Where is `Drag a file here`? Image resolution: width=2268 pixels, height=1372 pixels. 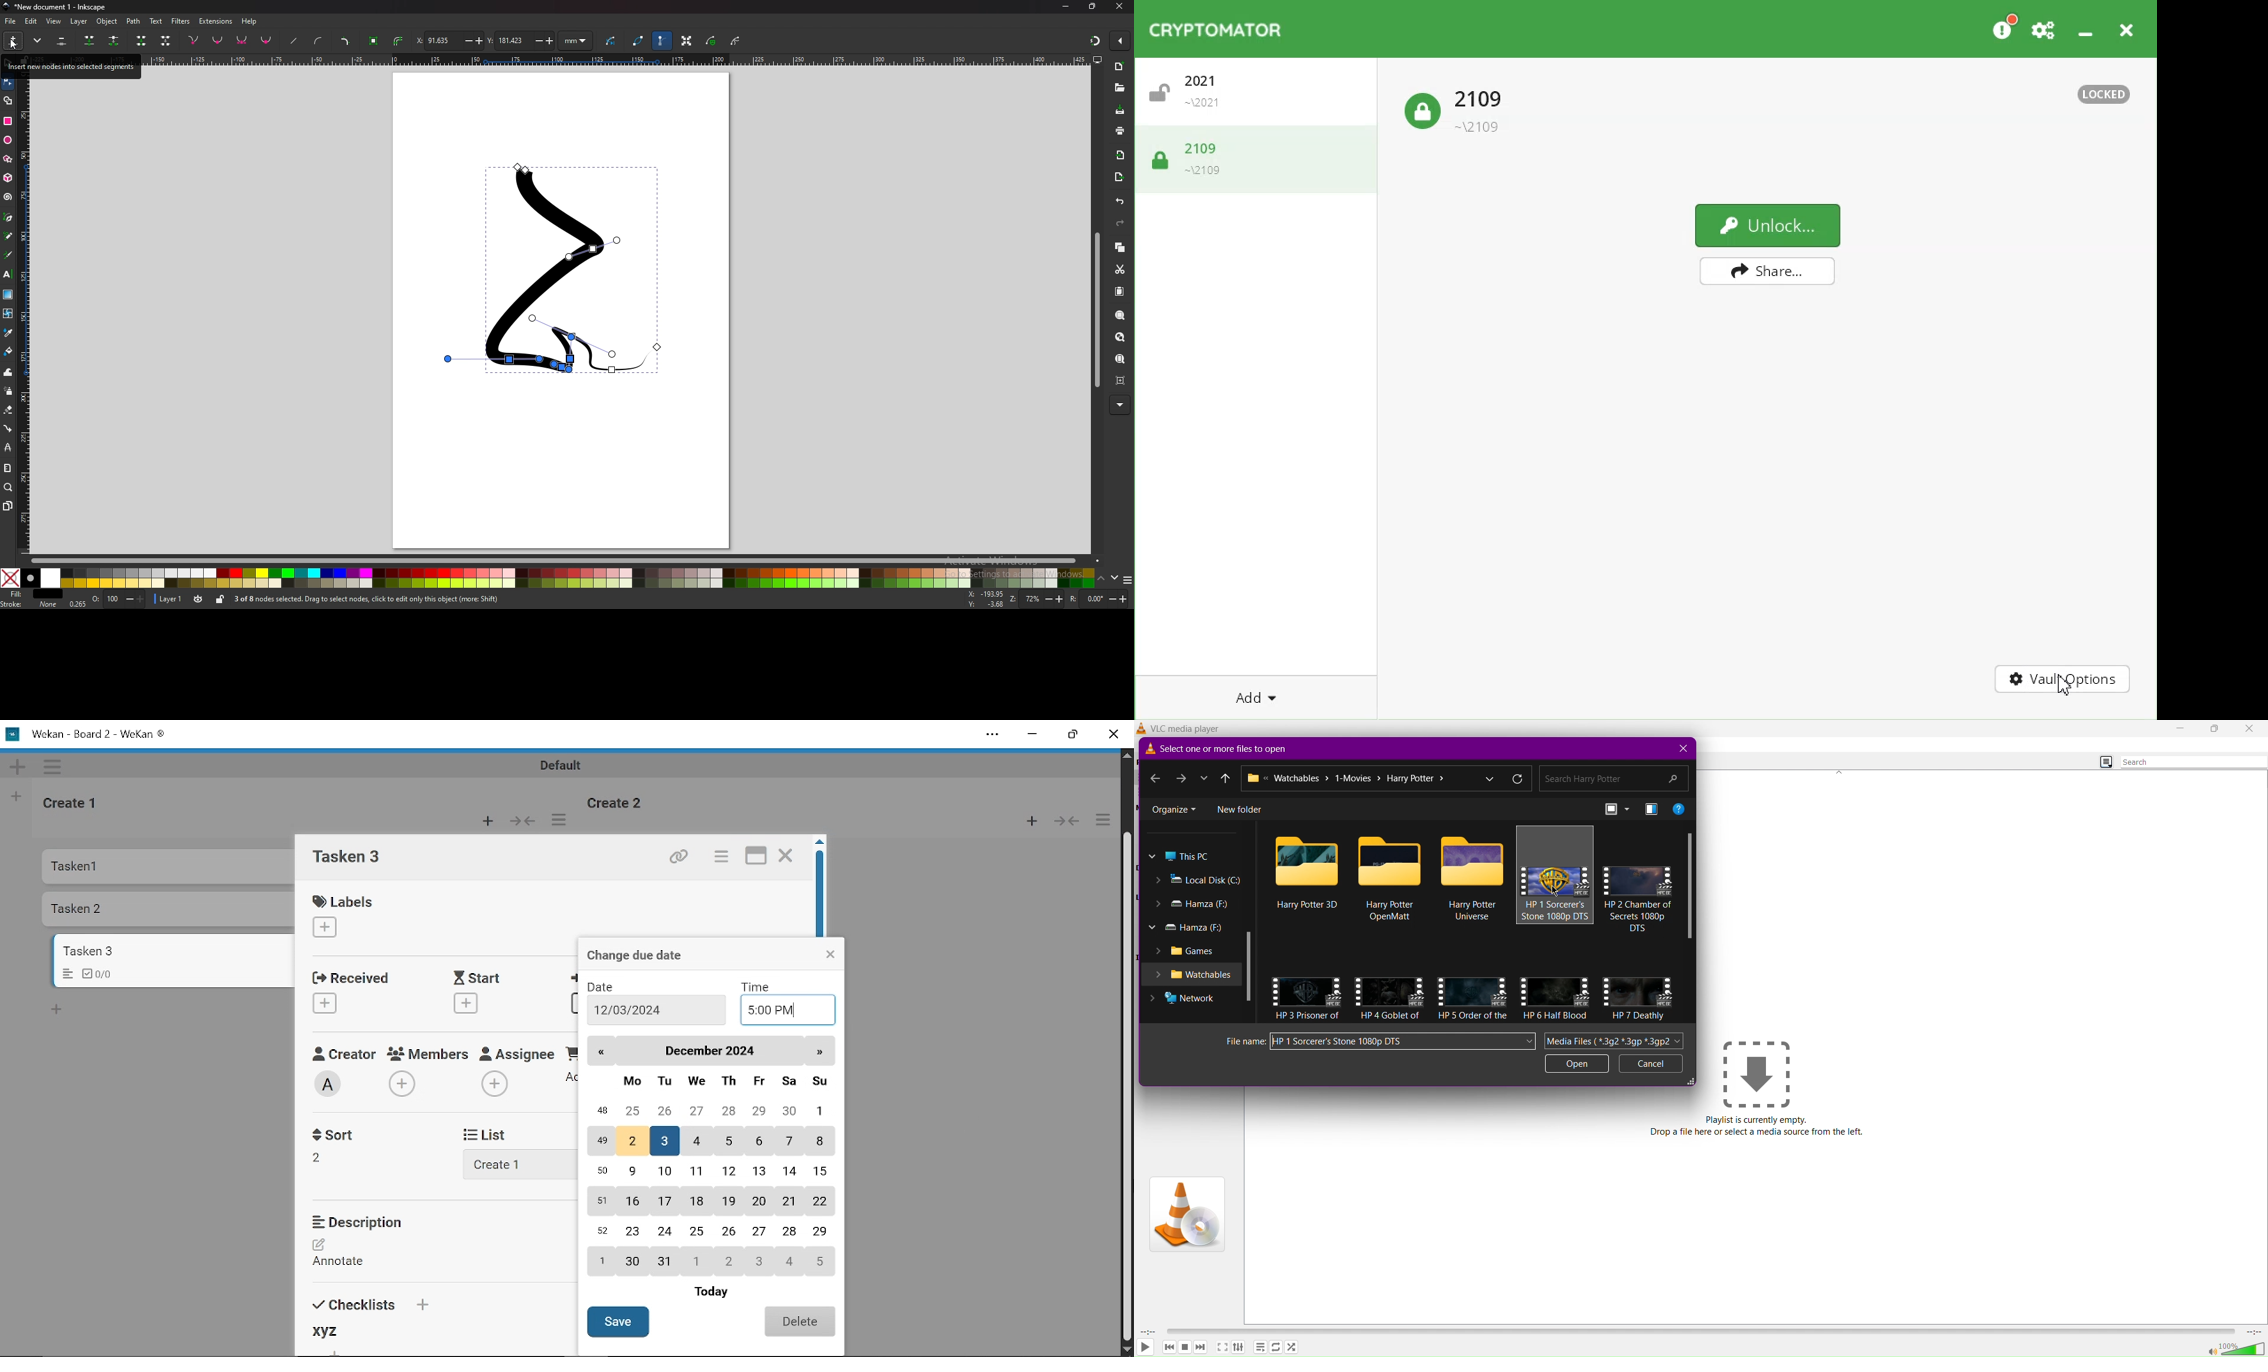
Drag a file here is located at coordinates (1757, 1073).